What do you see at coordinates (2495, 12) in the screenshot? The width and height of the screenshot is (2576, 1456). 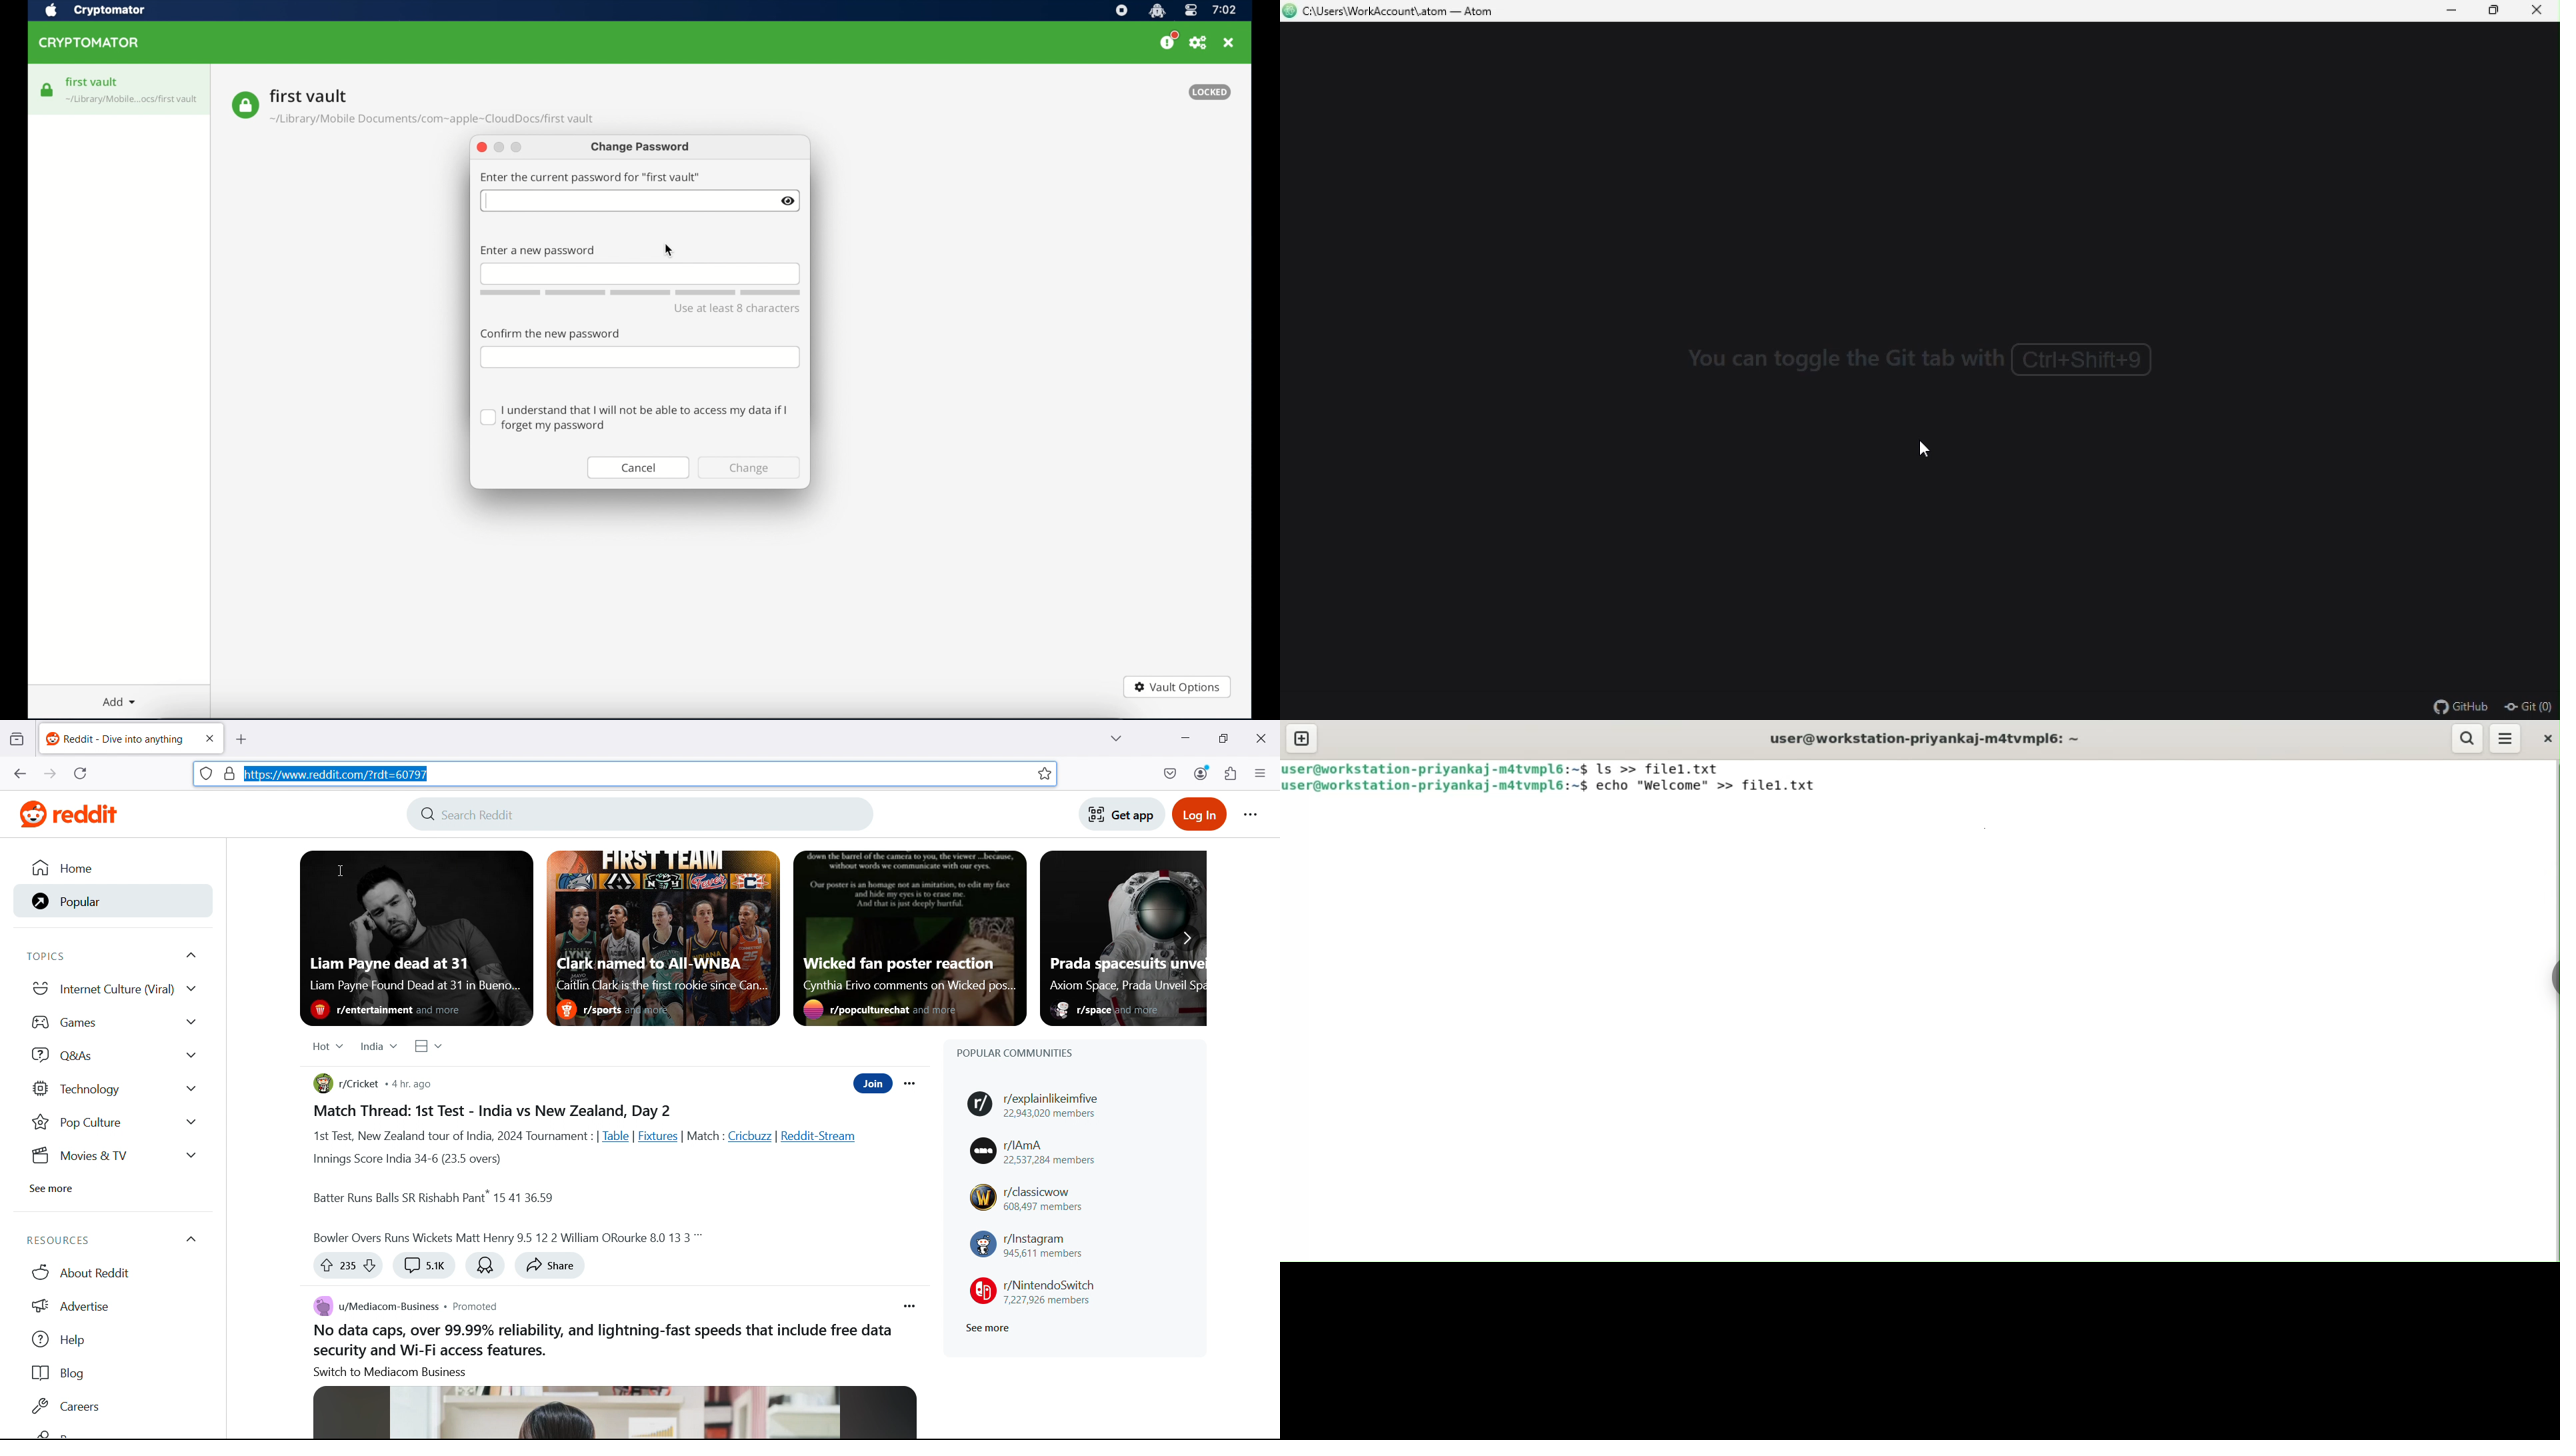 I see `restore` at bounding box center [2495, 12].